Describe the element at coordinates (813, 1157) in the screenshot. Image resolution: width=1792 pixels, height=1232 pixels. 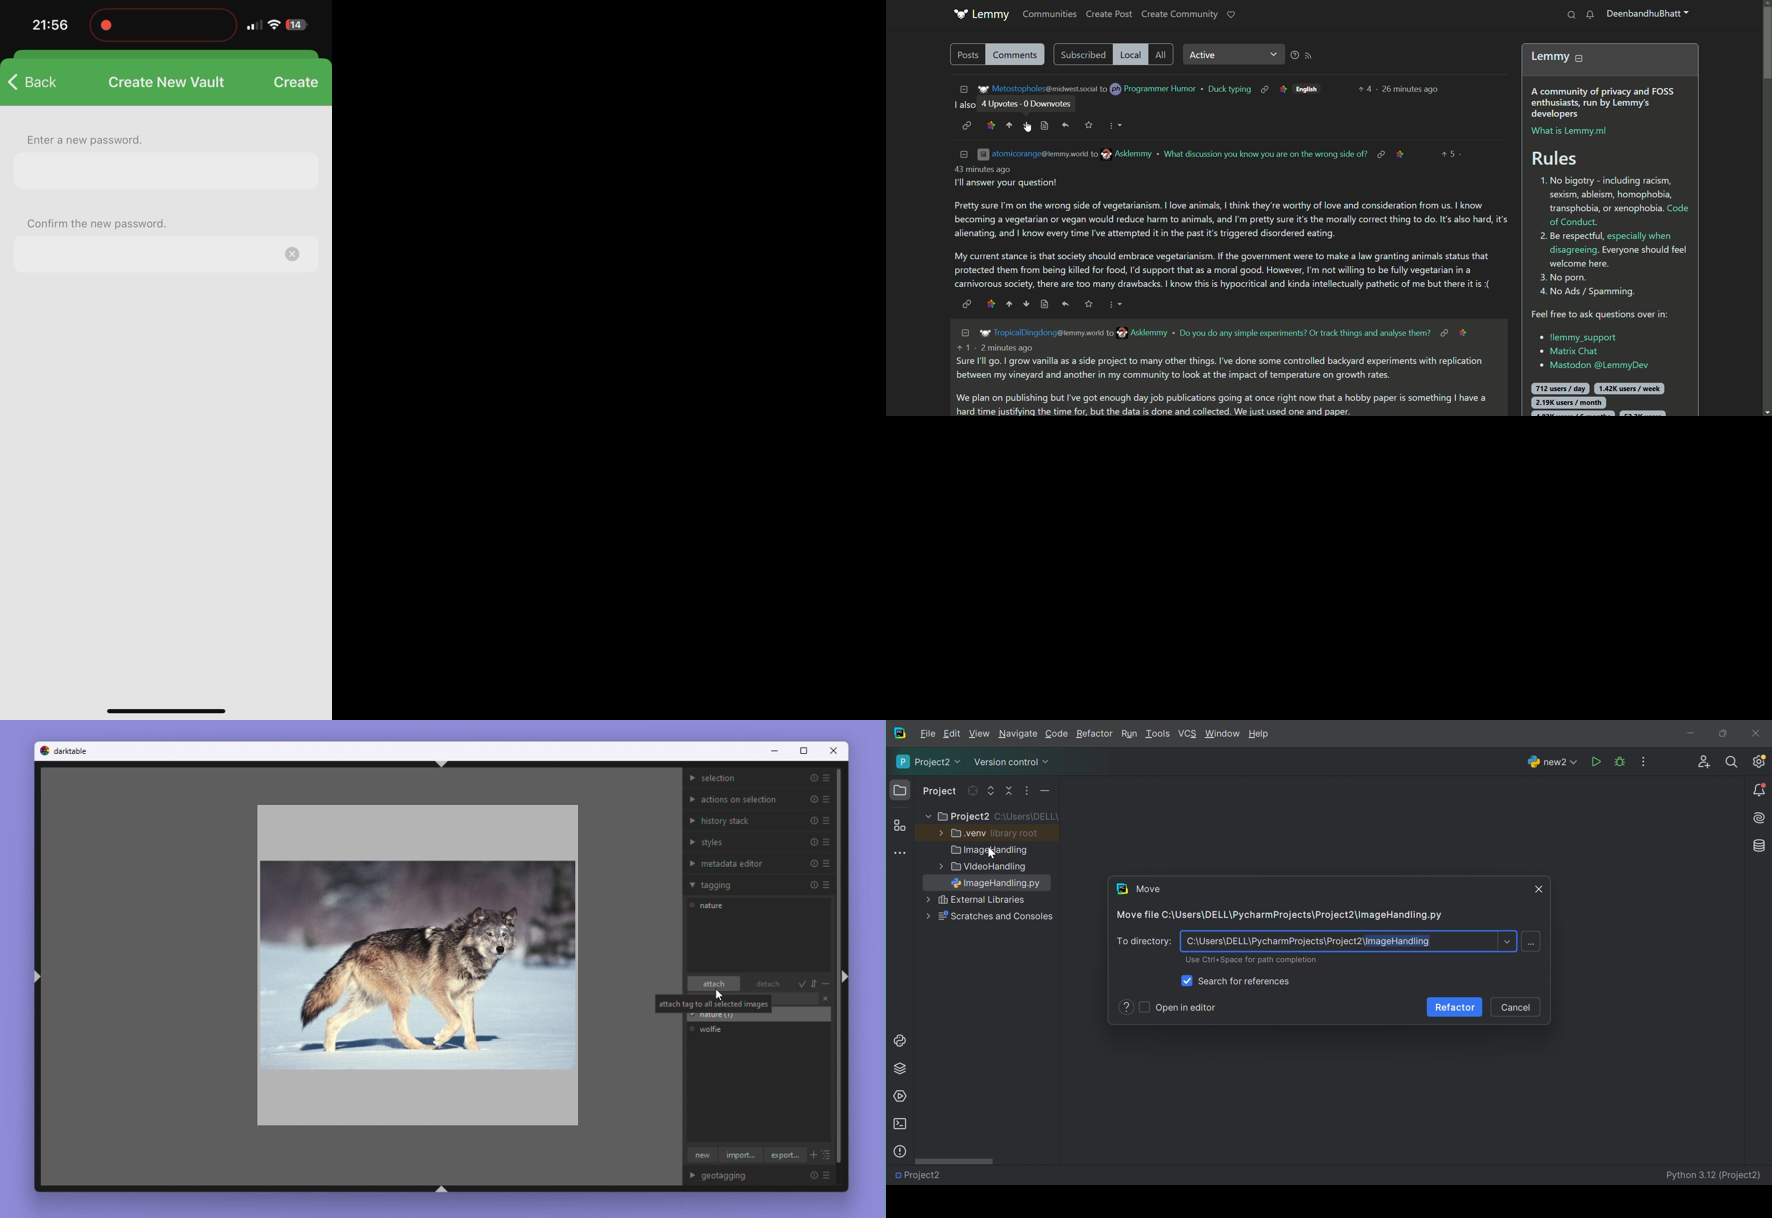
I see `add` at that location.